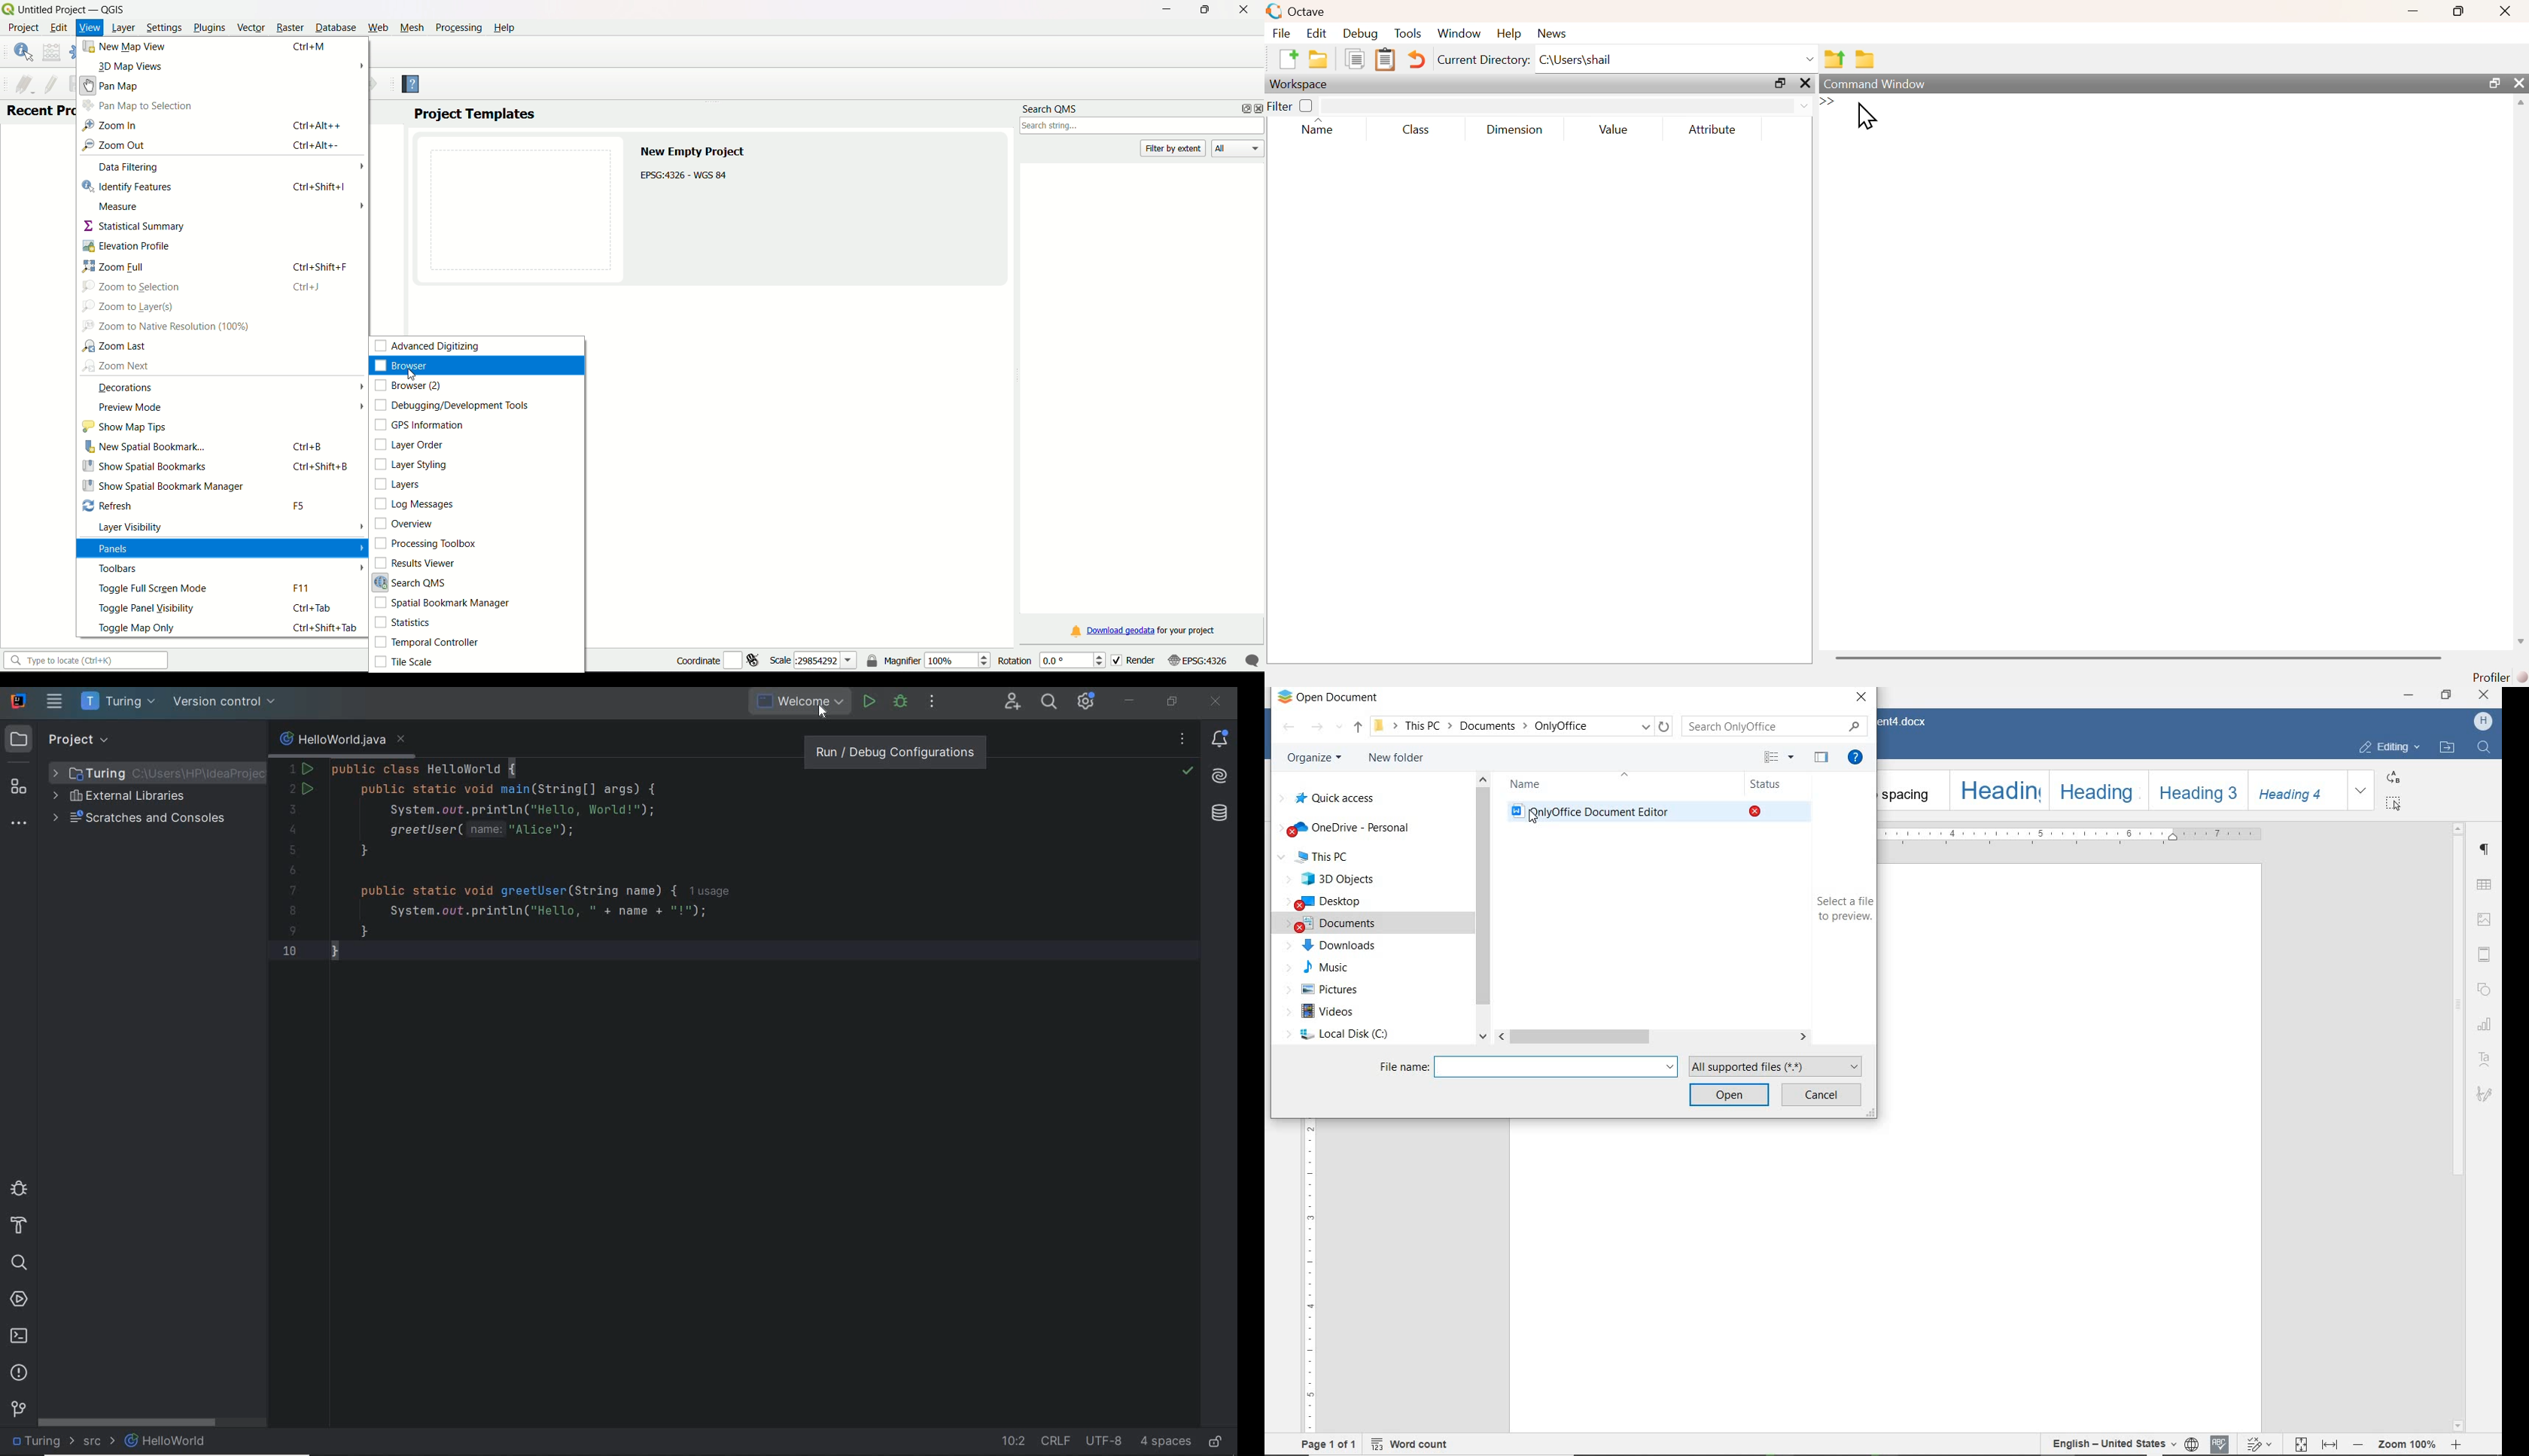 The image size is (2548, 1456). I want to click on maximize, so click(2492, 82).